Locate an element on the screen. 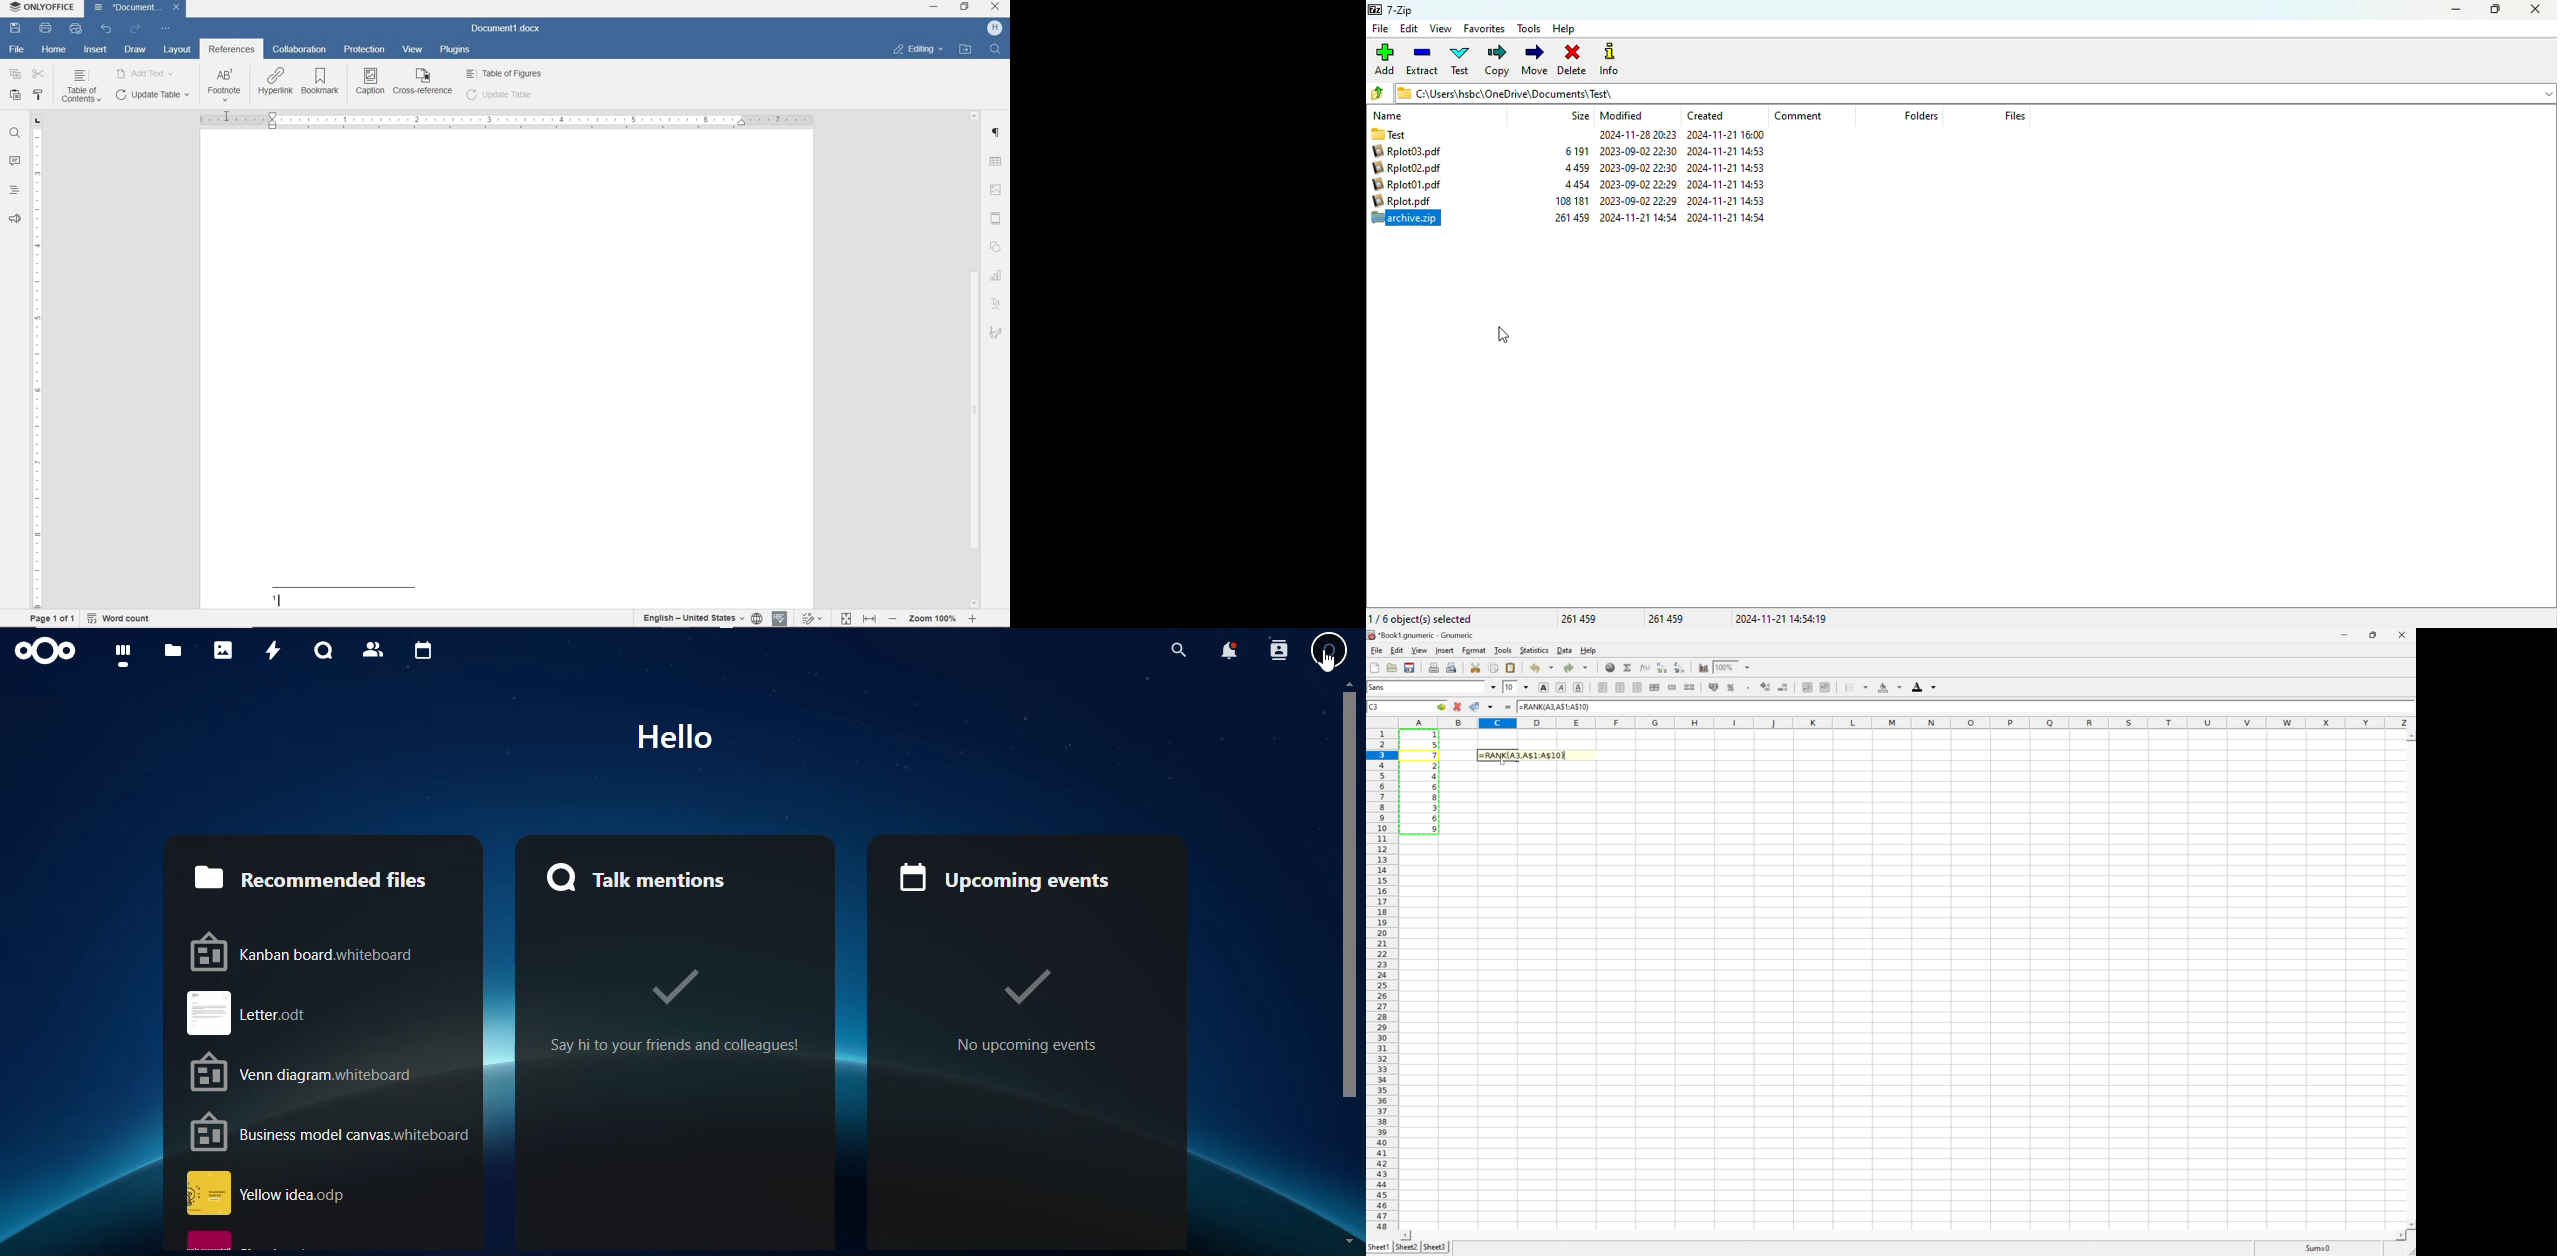 This screenshot has width=2576, height=1260. insert hyperlink is located at coordinates (1608, 667).